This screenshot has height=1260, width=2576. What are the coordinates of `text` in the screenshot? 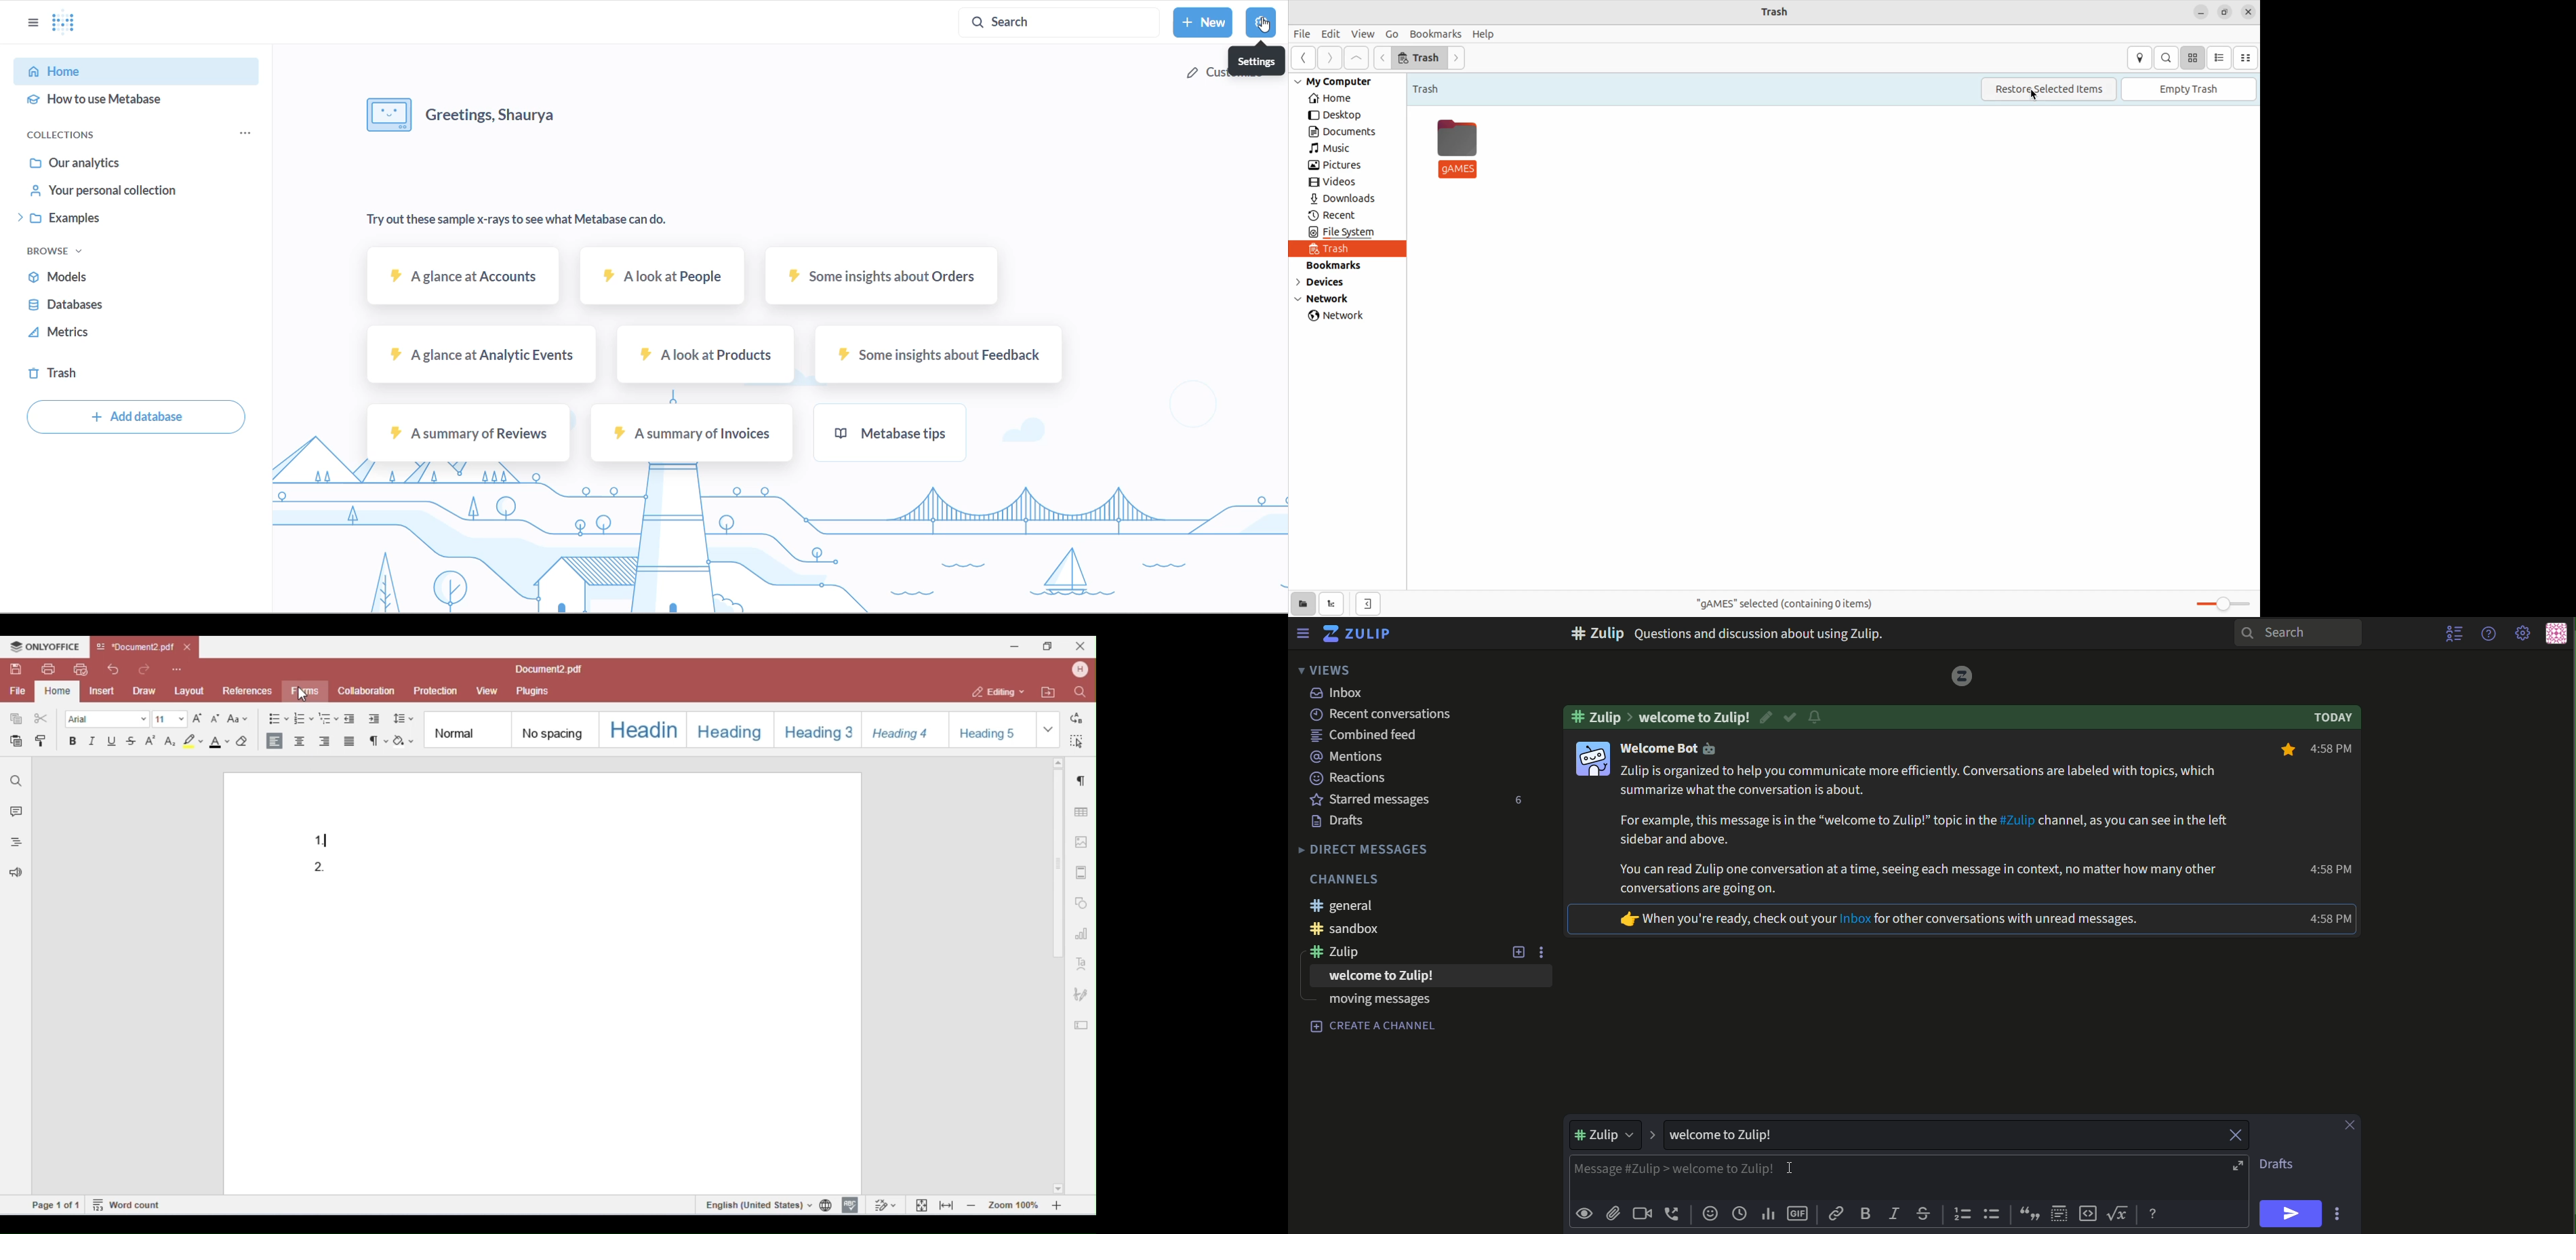 It's located at (1371, 736).